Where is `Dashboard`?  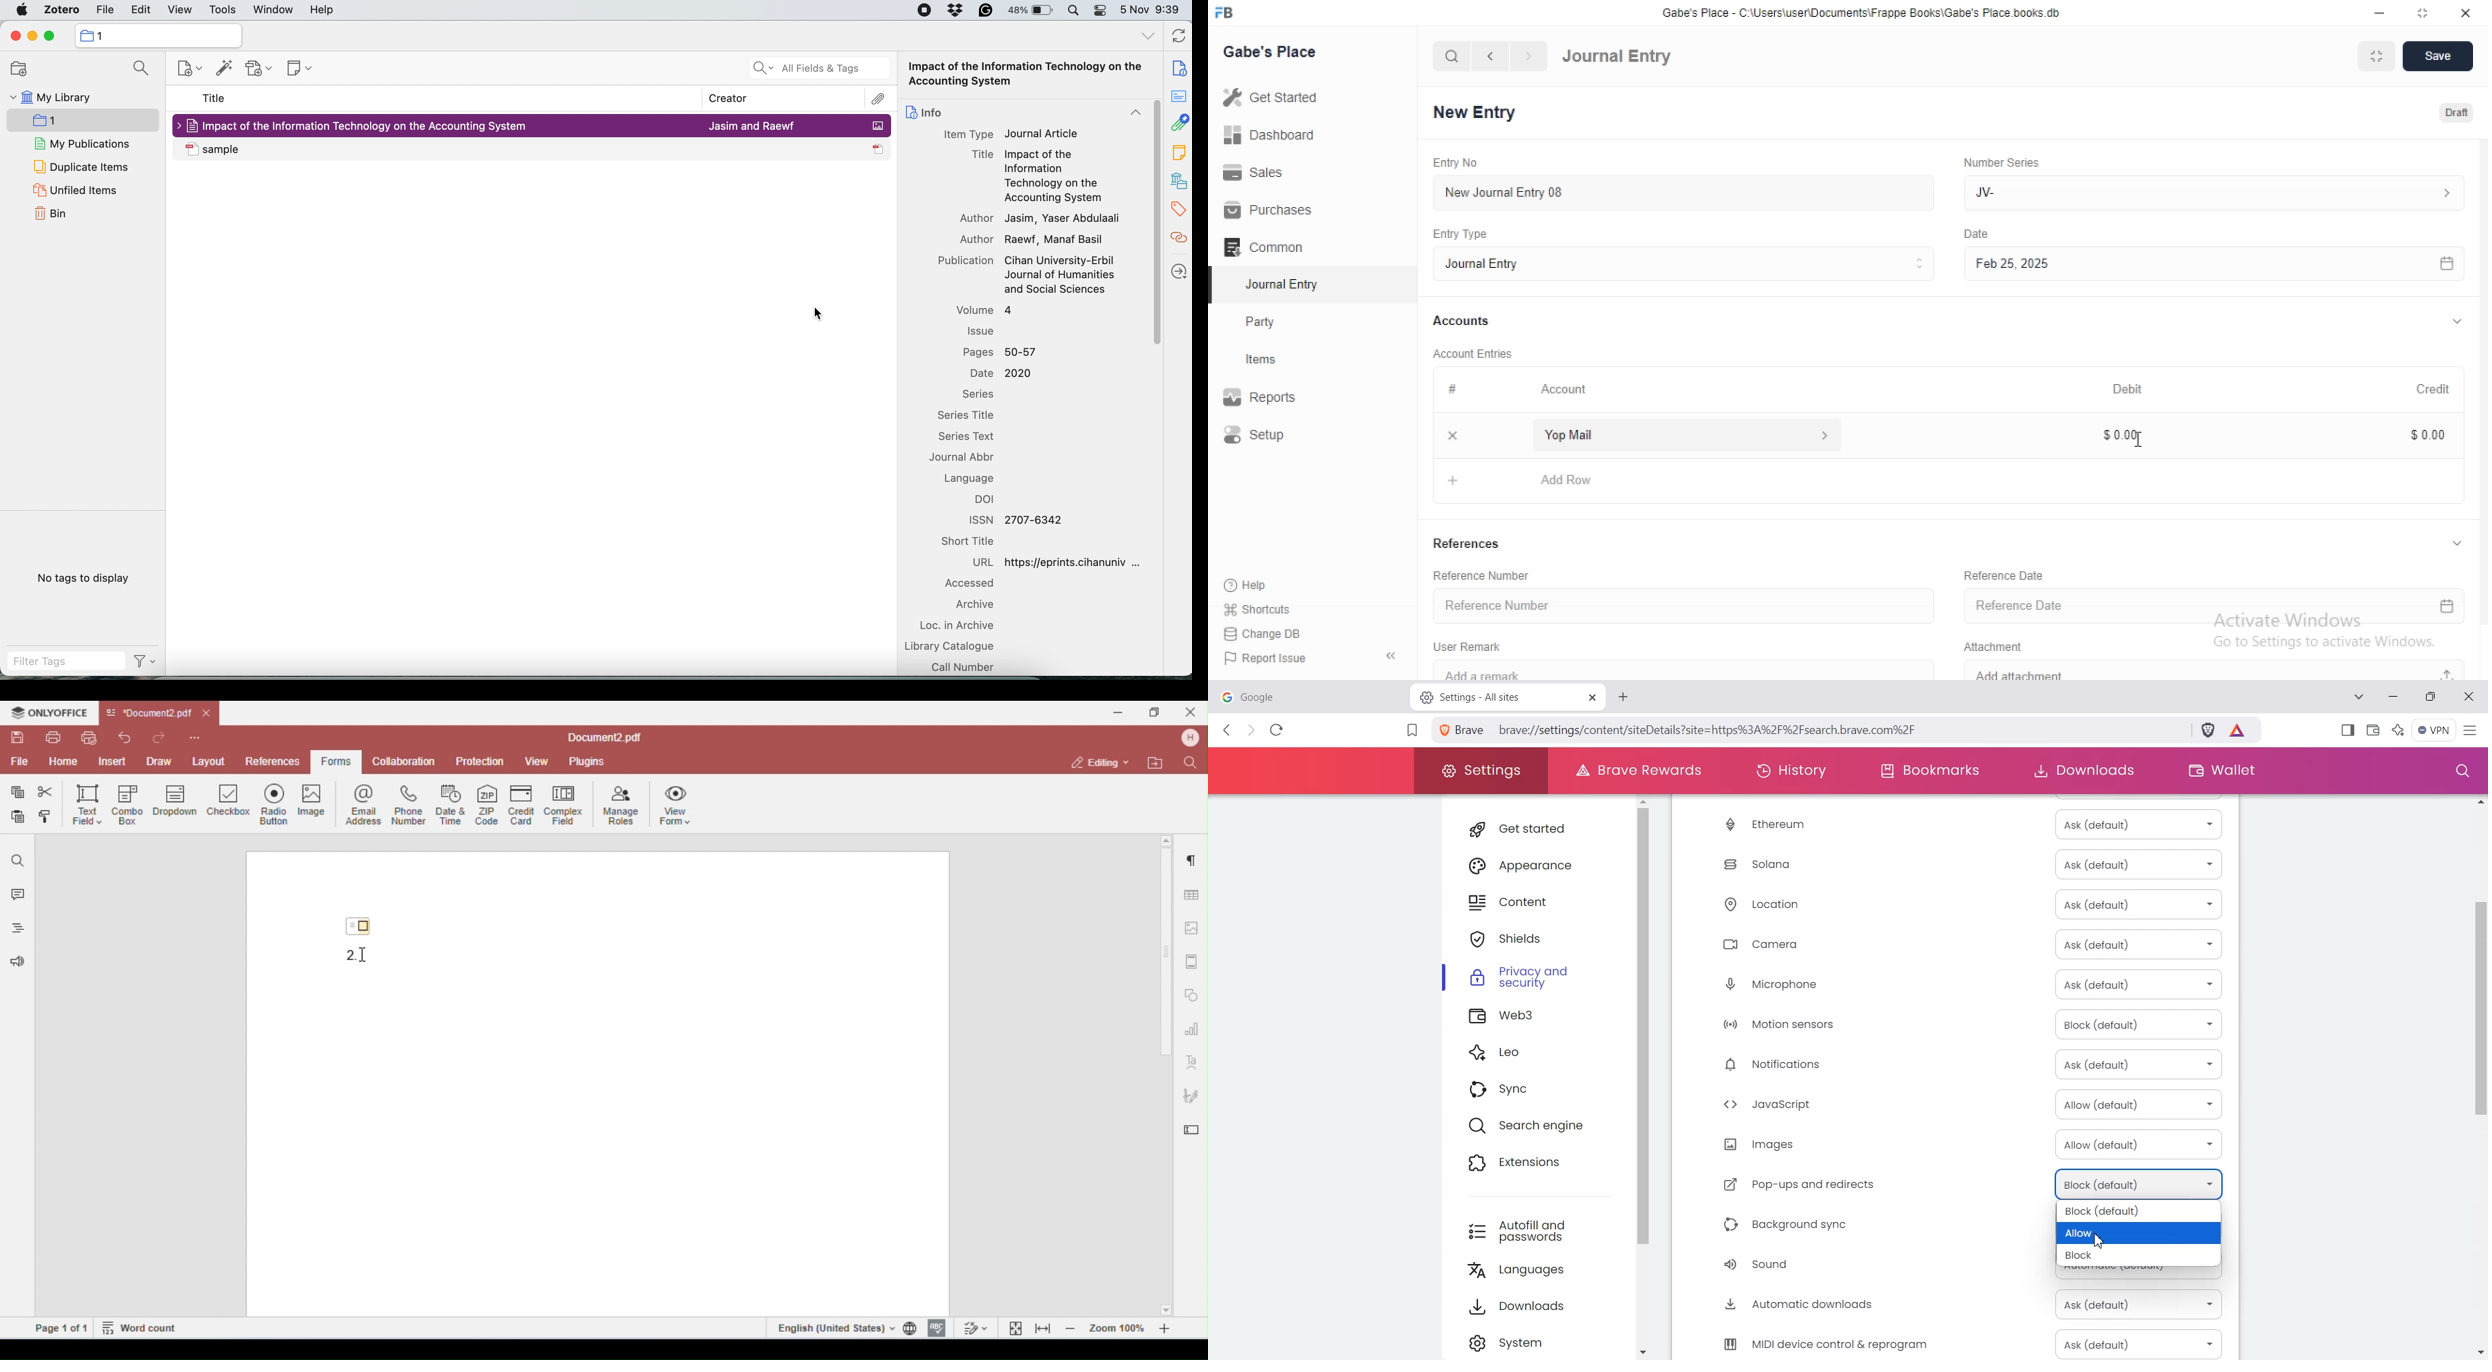 Dashboard is located at coordinates (1269, 138).